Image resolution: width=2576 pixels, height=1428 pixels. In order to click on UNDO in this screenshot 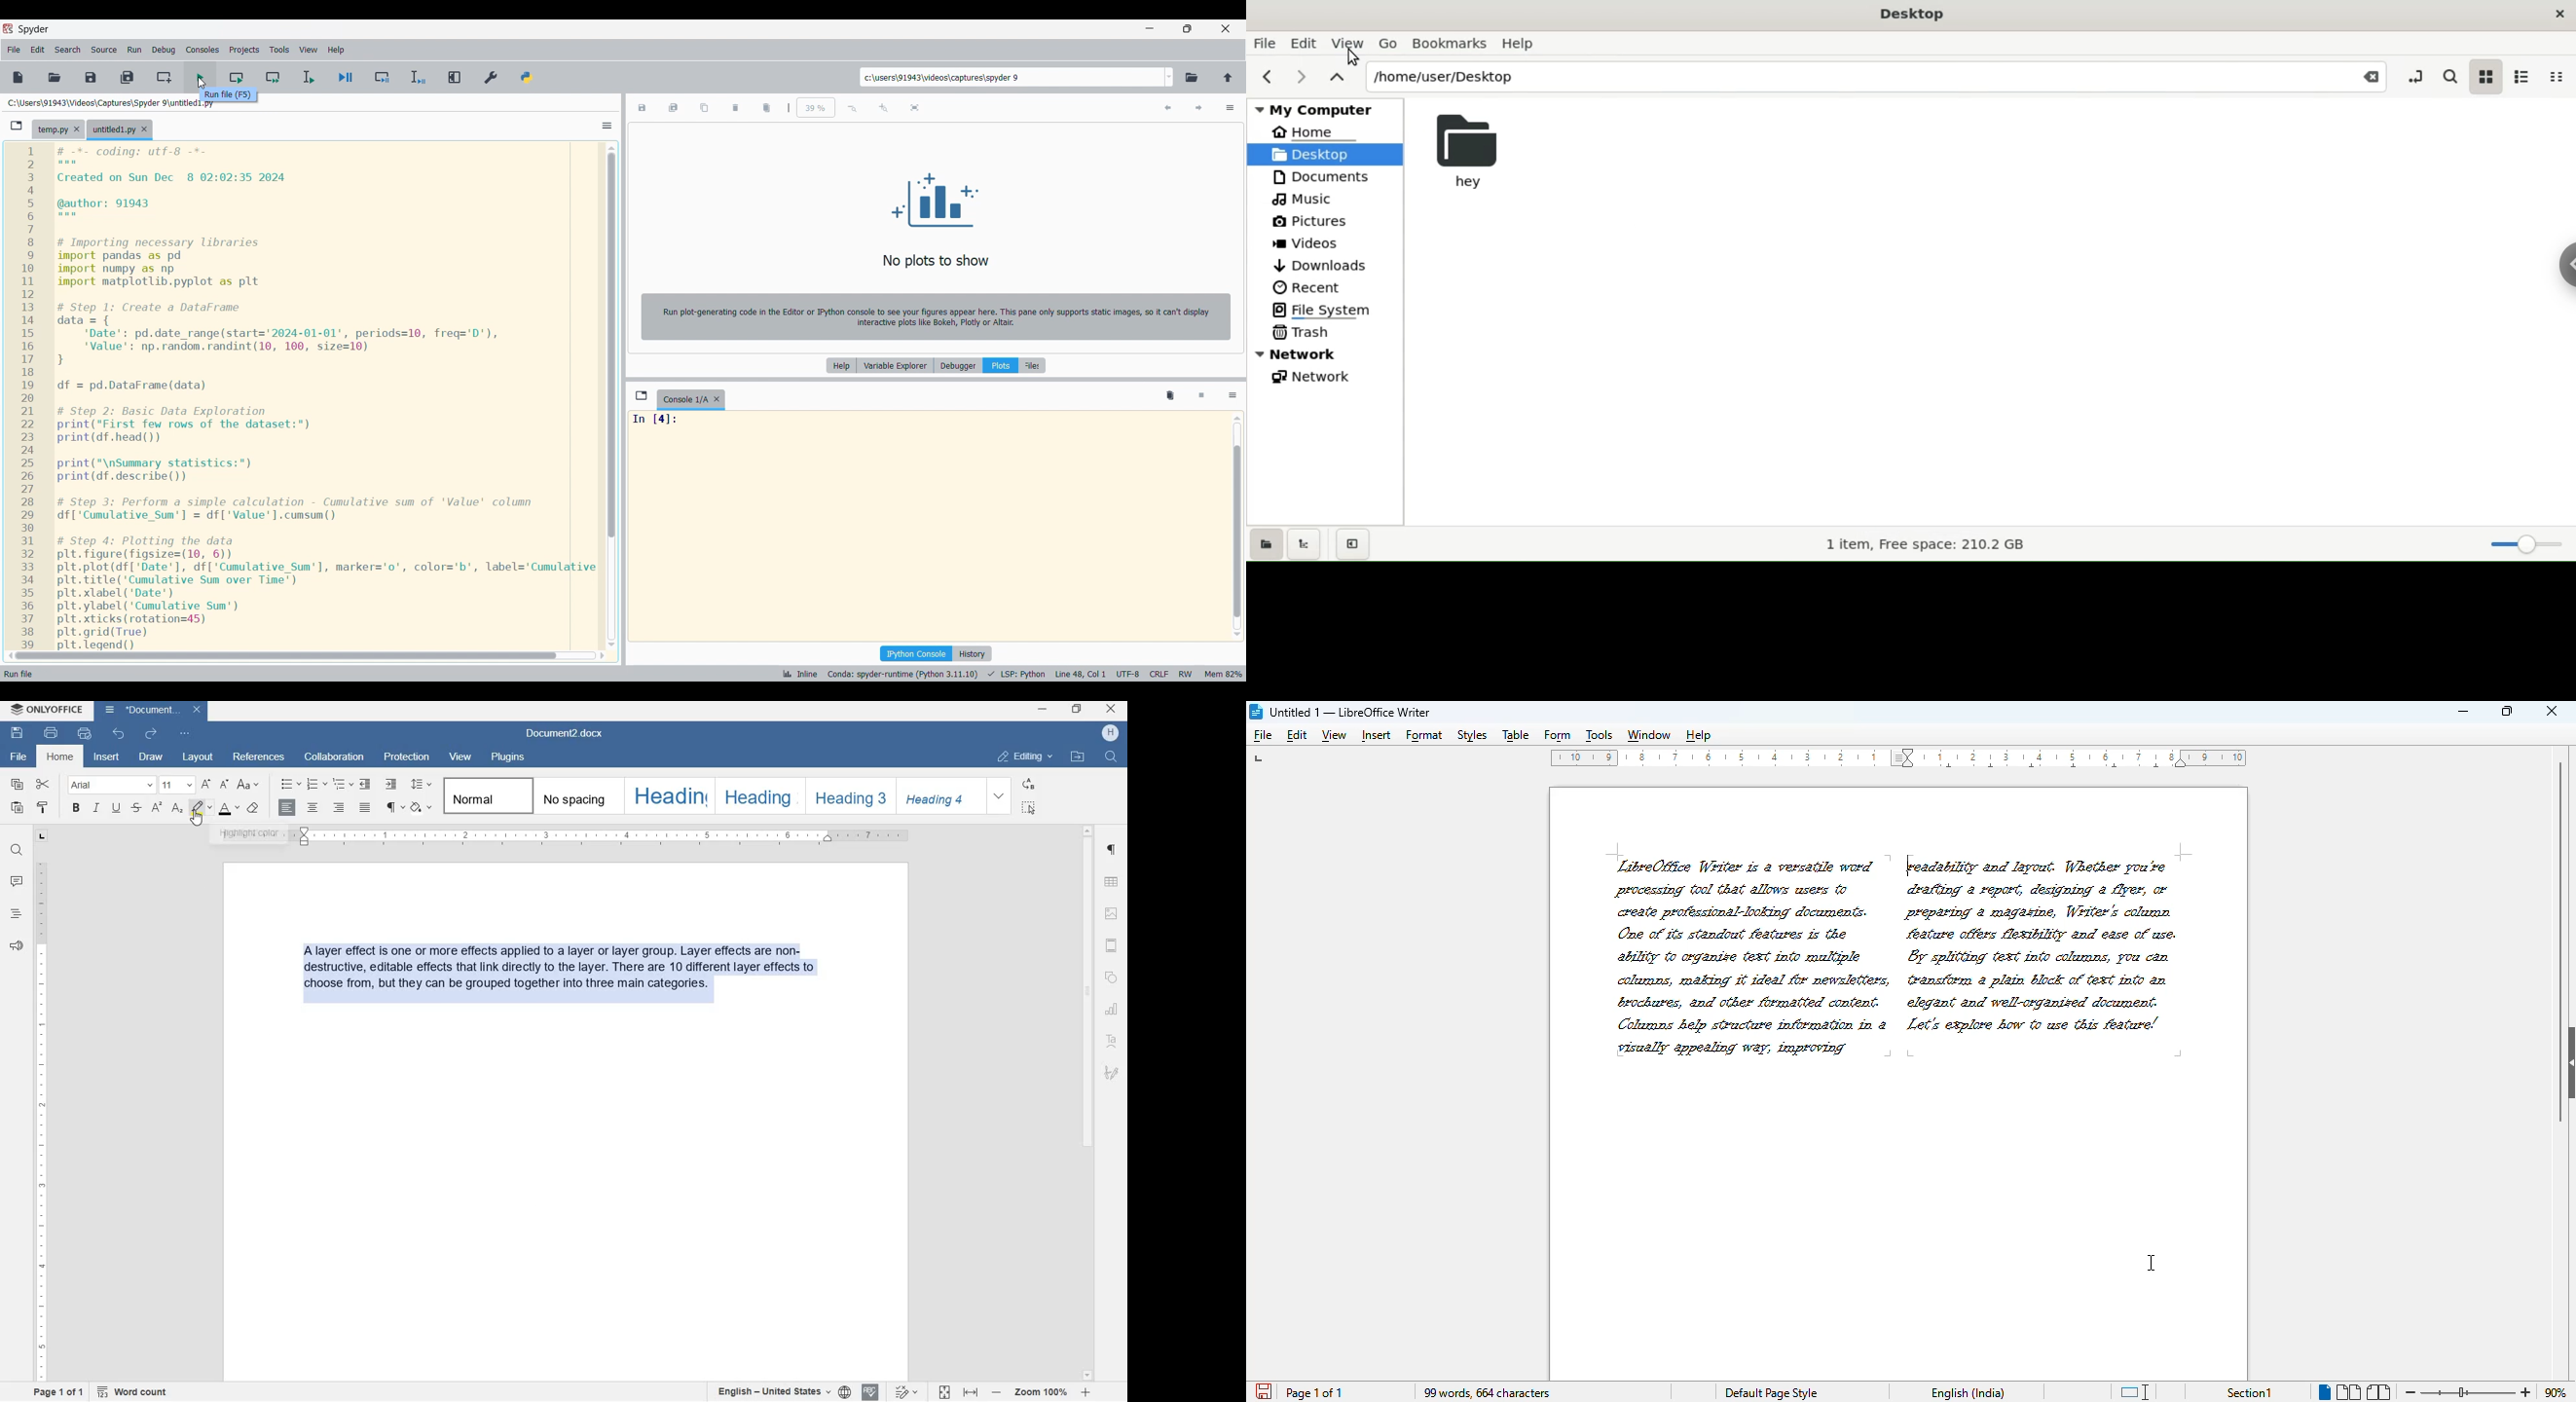, I will do `click(120, 735)`.